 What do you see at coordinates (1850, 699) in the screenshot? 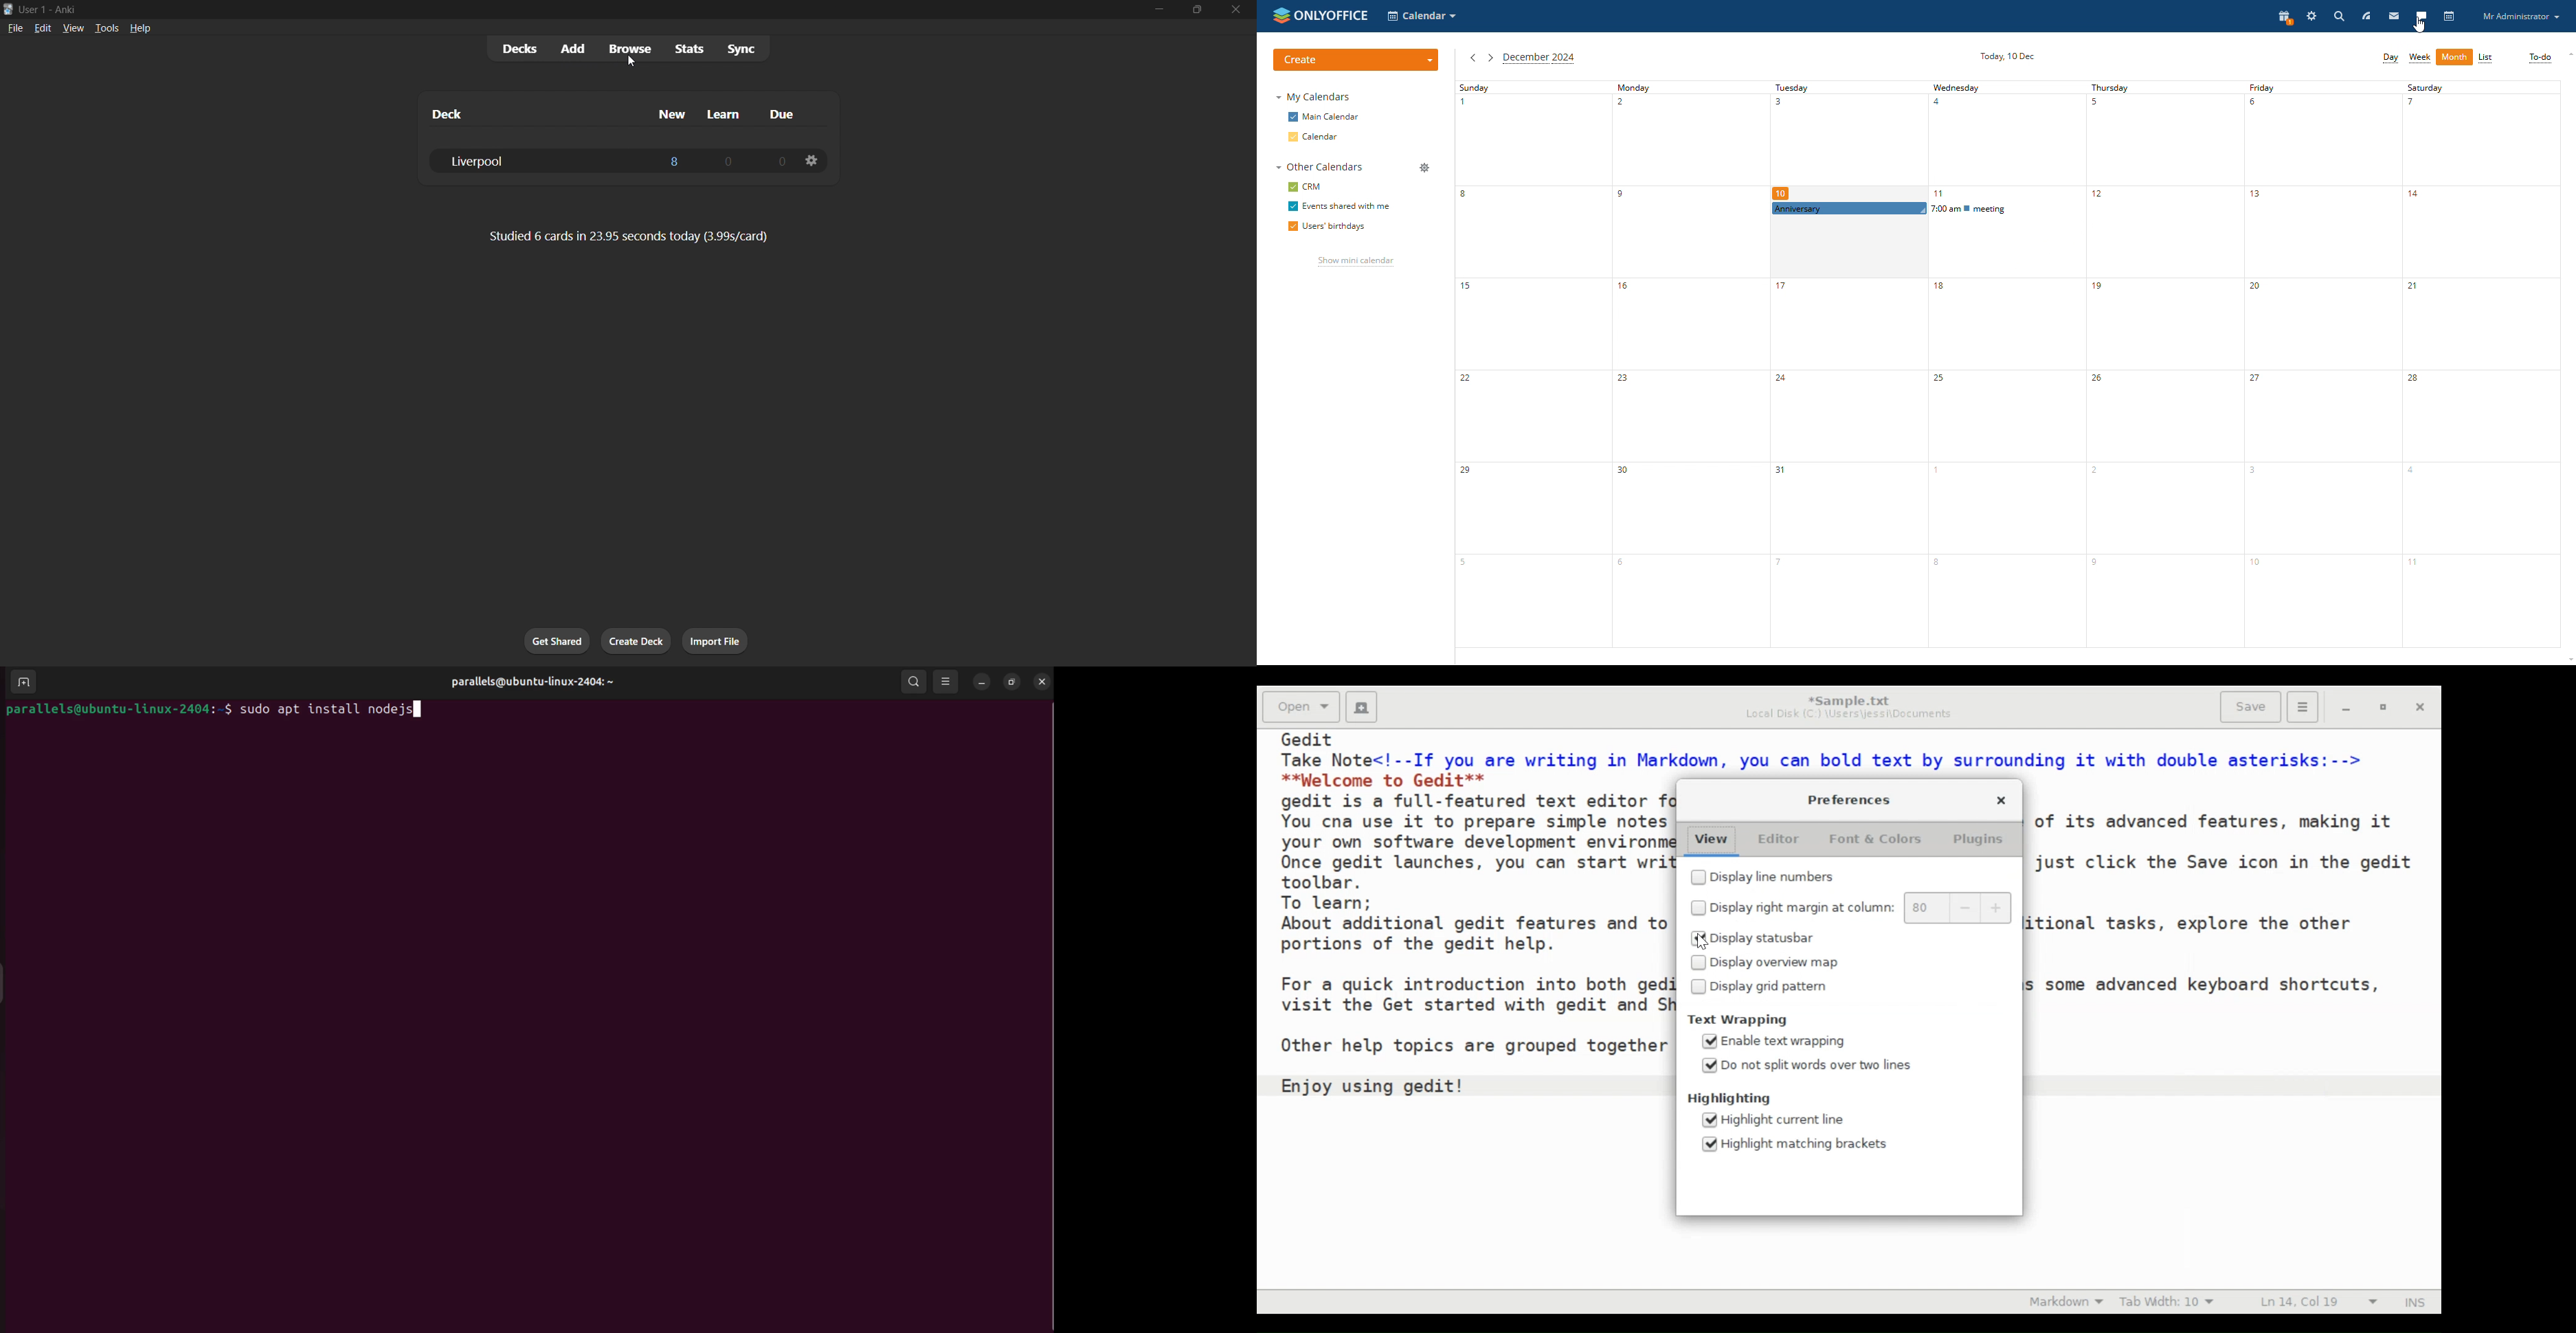
I see `*Sample.txt` at bounding box center [1850, 699].